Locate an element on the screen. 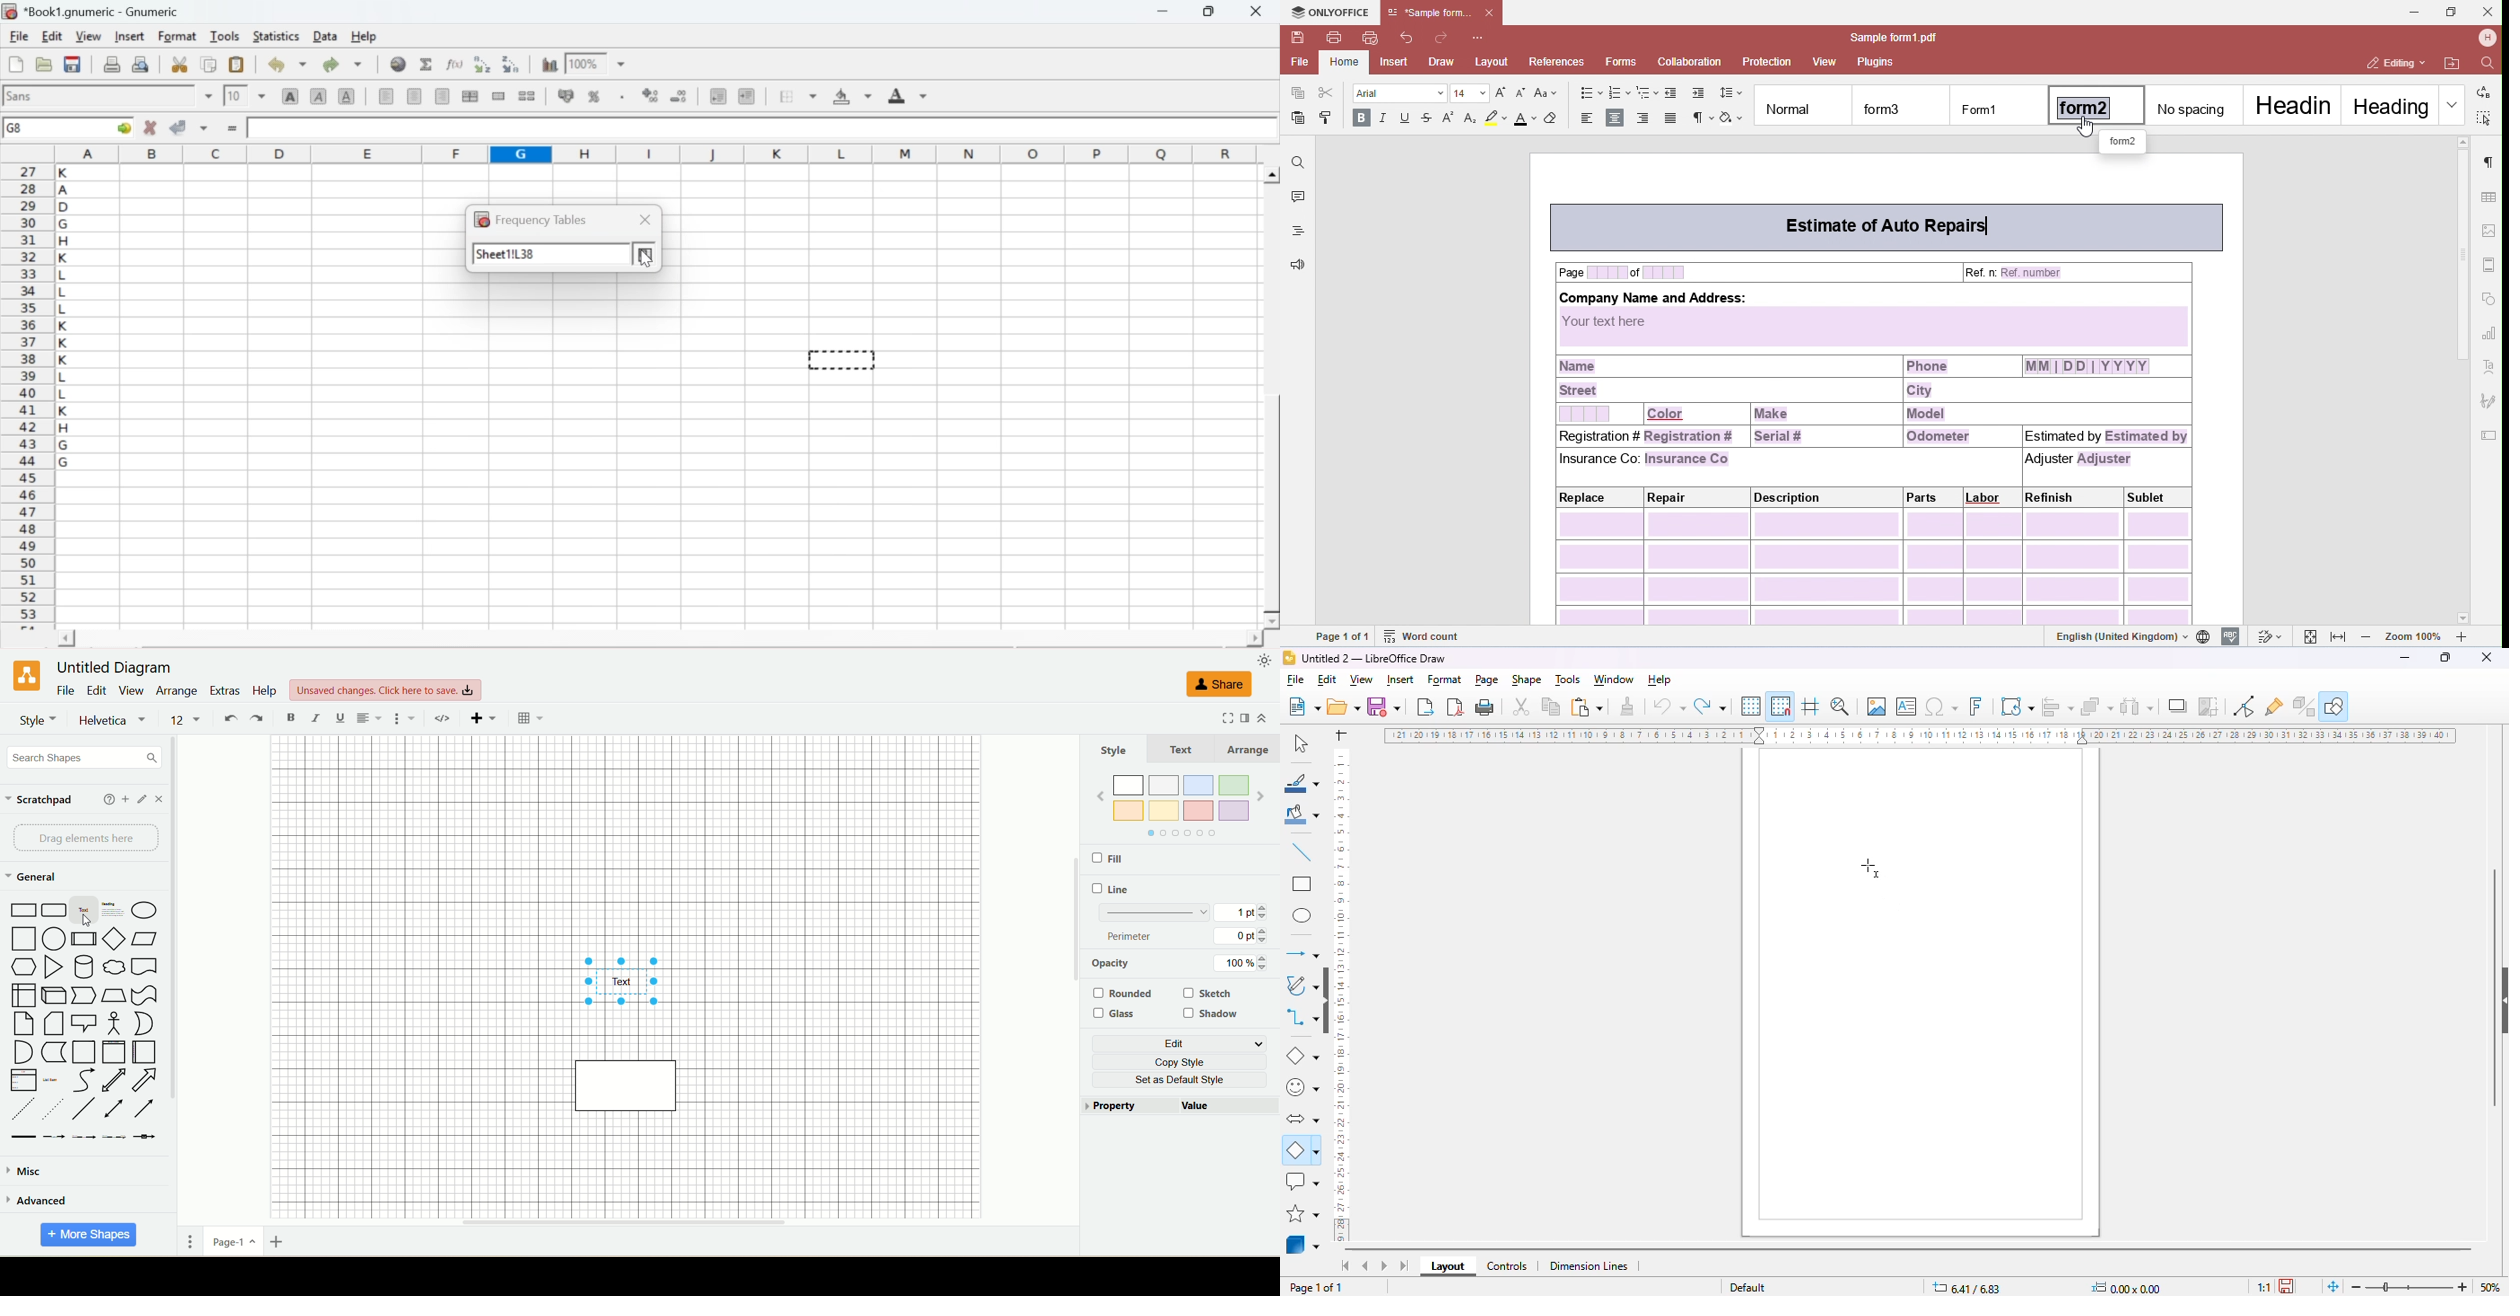 The image size is (2520, 1316). clone formatting is located at coordinates (1627, 706).